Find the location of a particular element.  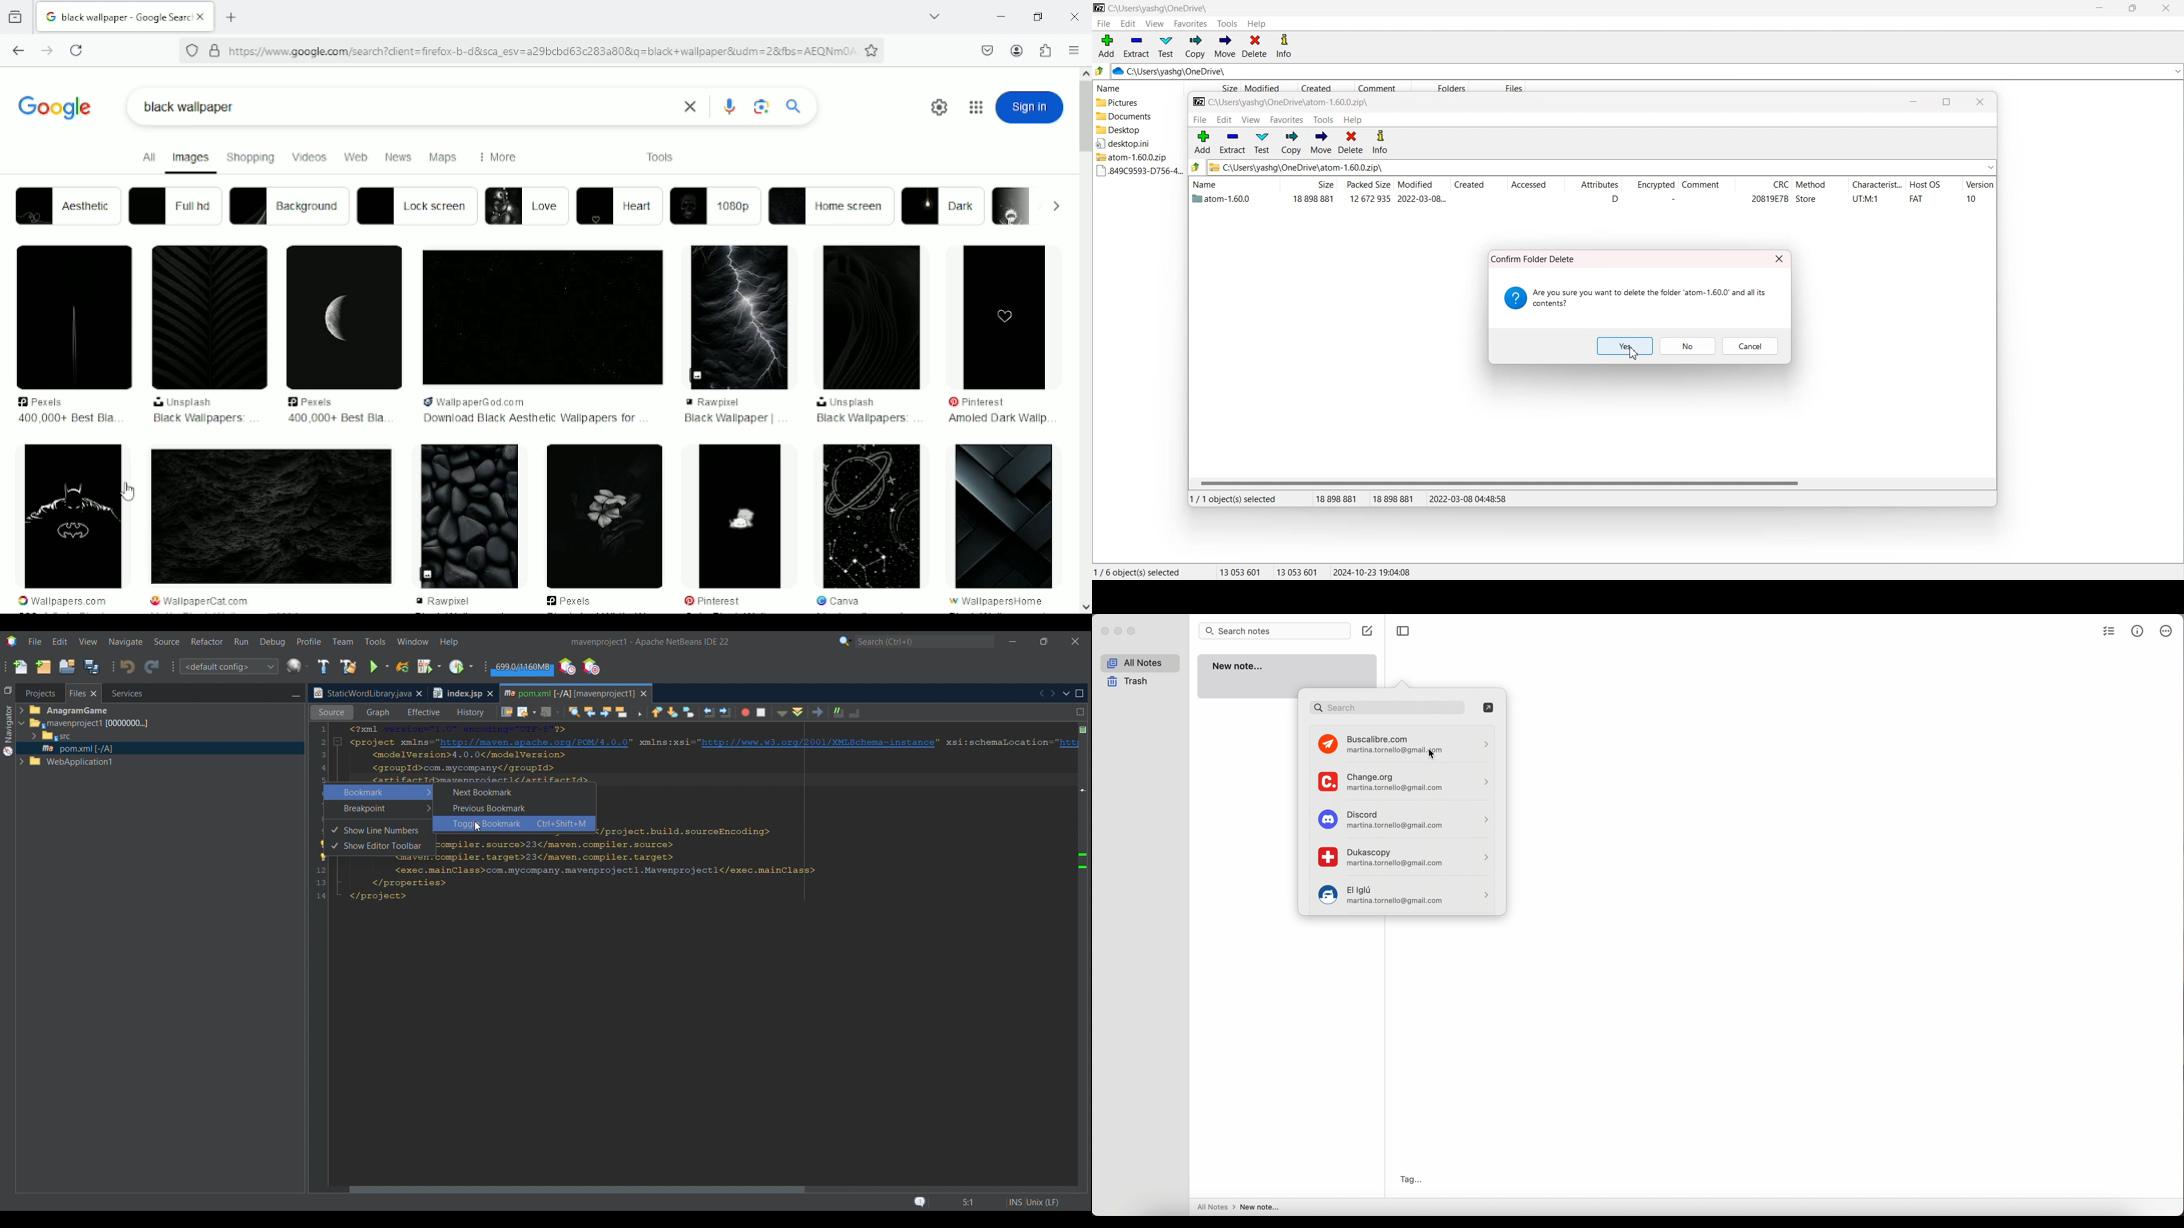

videos is located at coordinates (309, 156).